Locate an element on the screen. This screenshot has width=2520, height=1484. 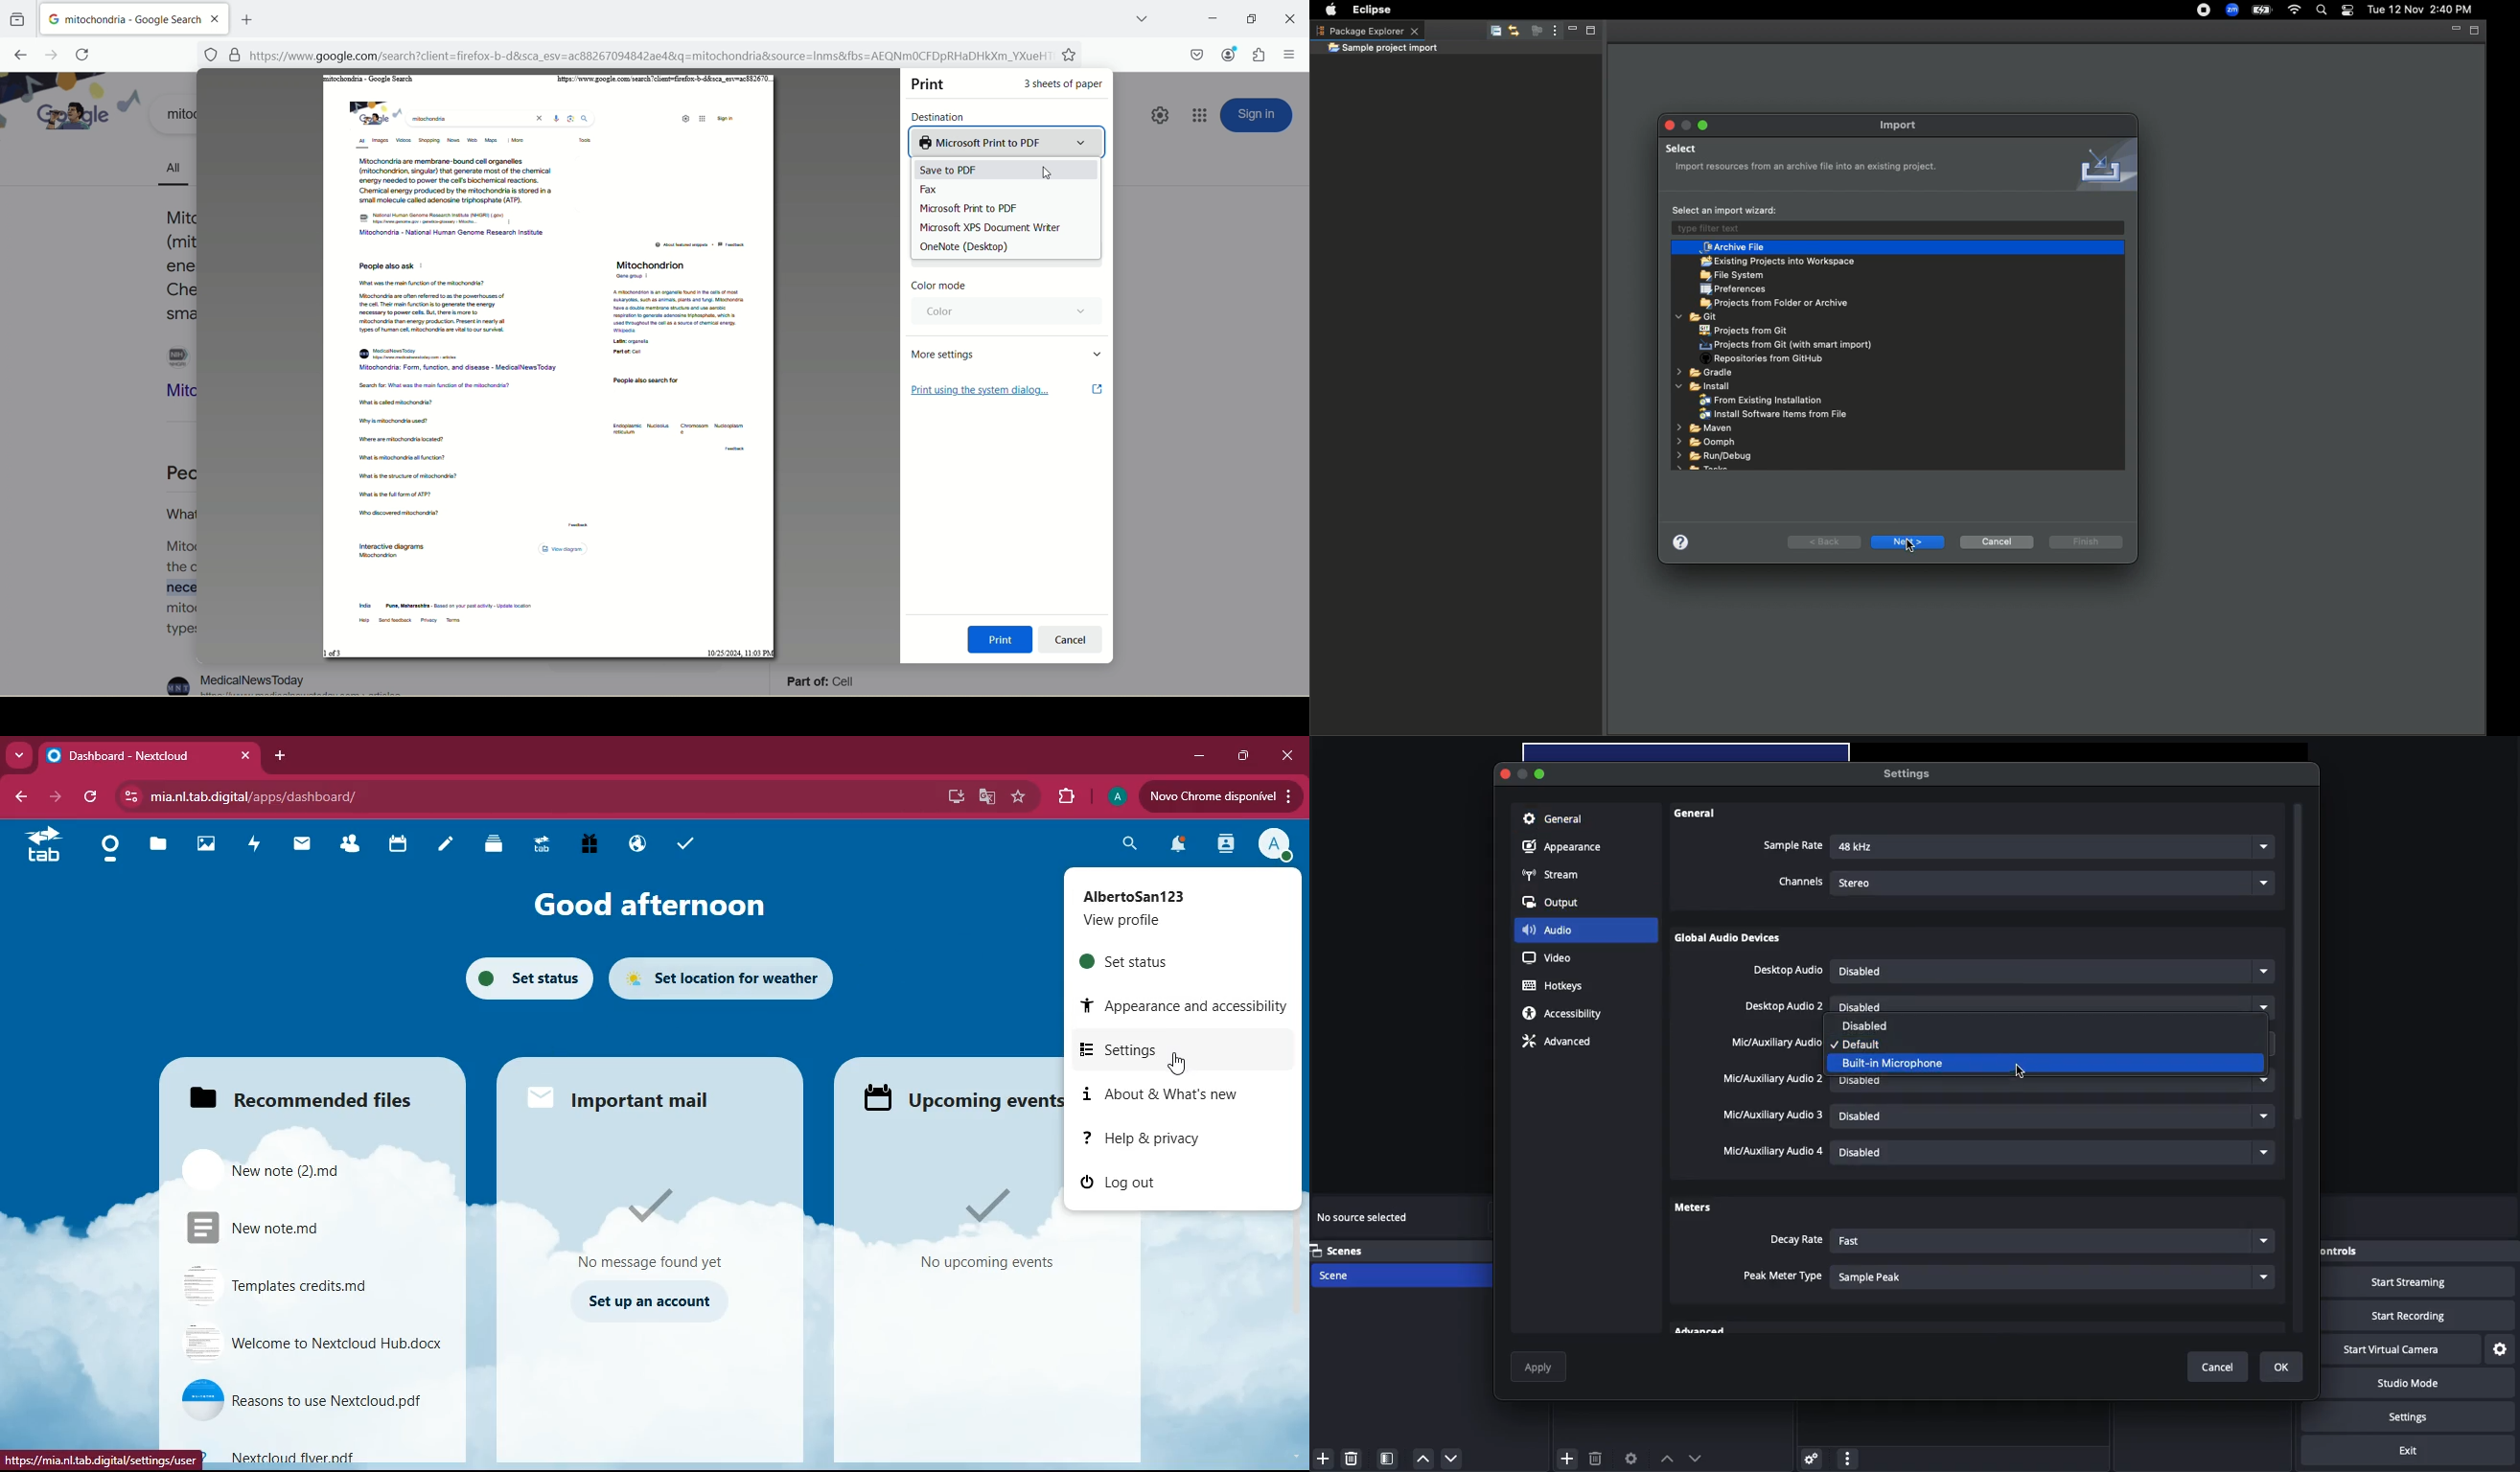
Audio is located at coordinates (1548, 929).